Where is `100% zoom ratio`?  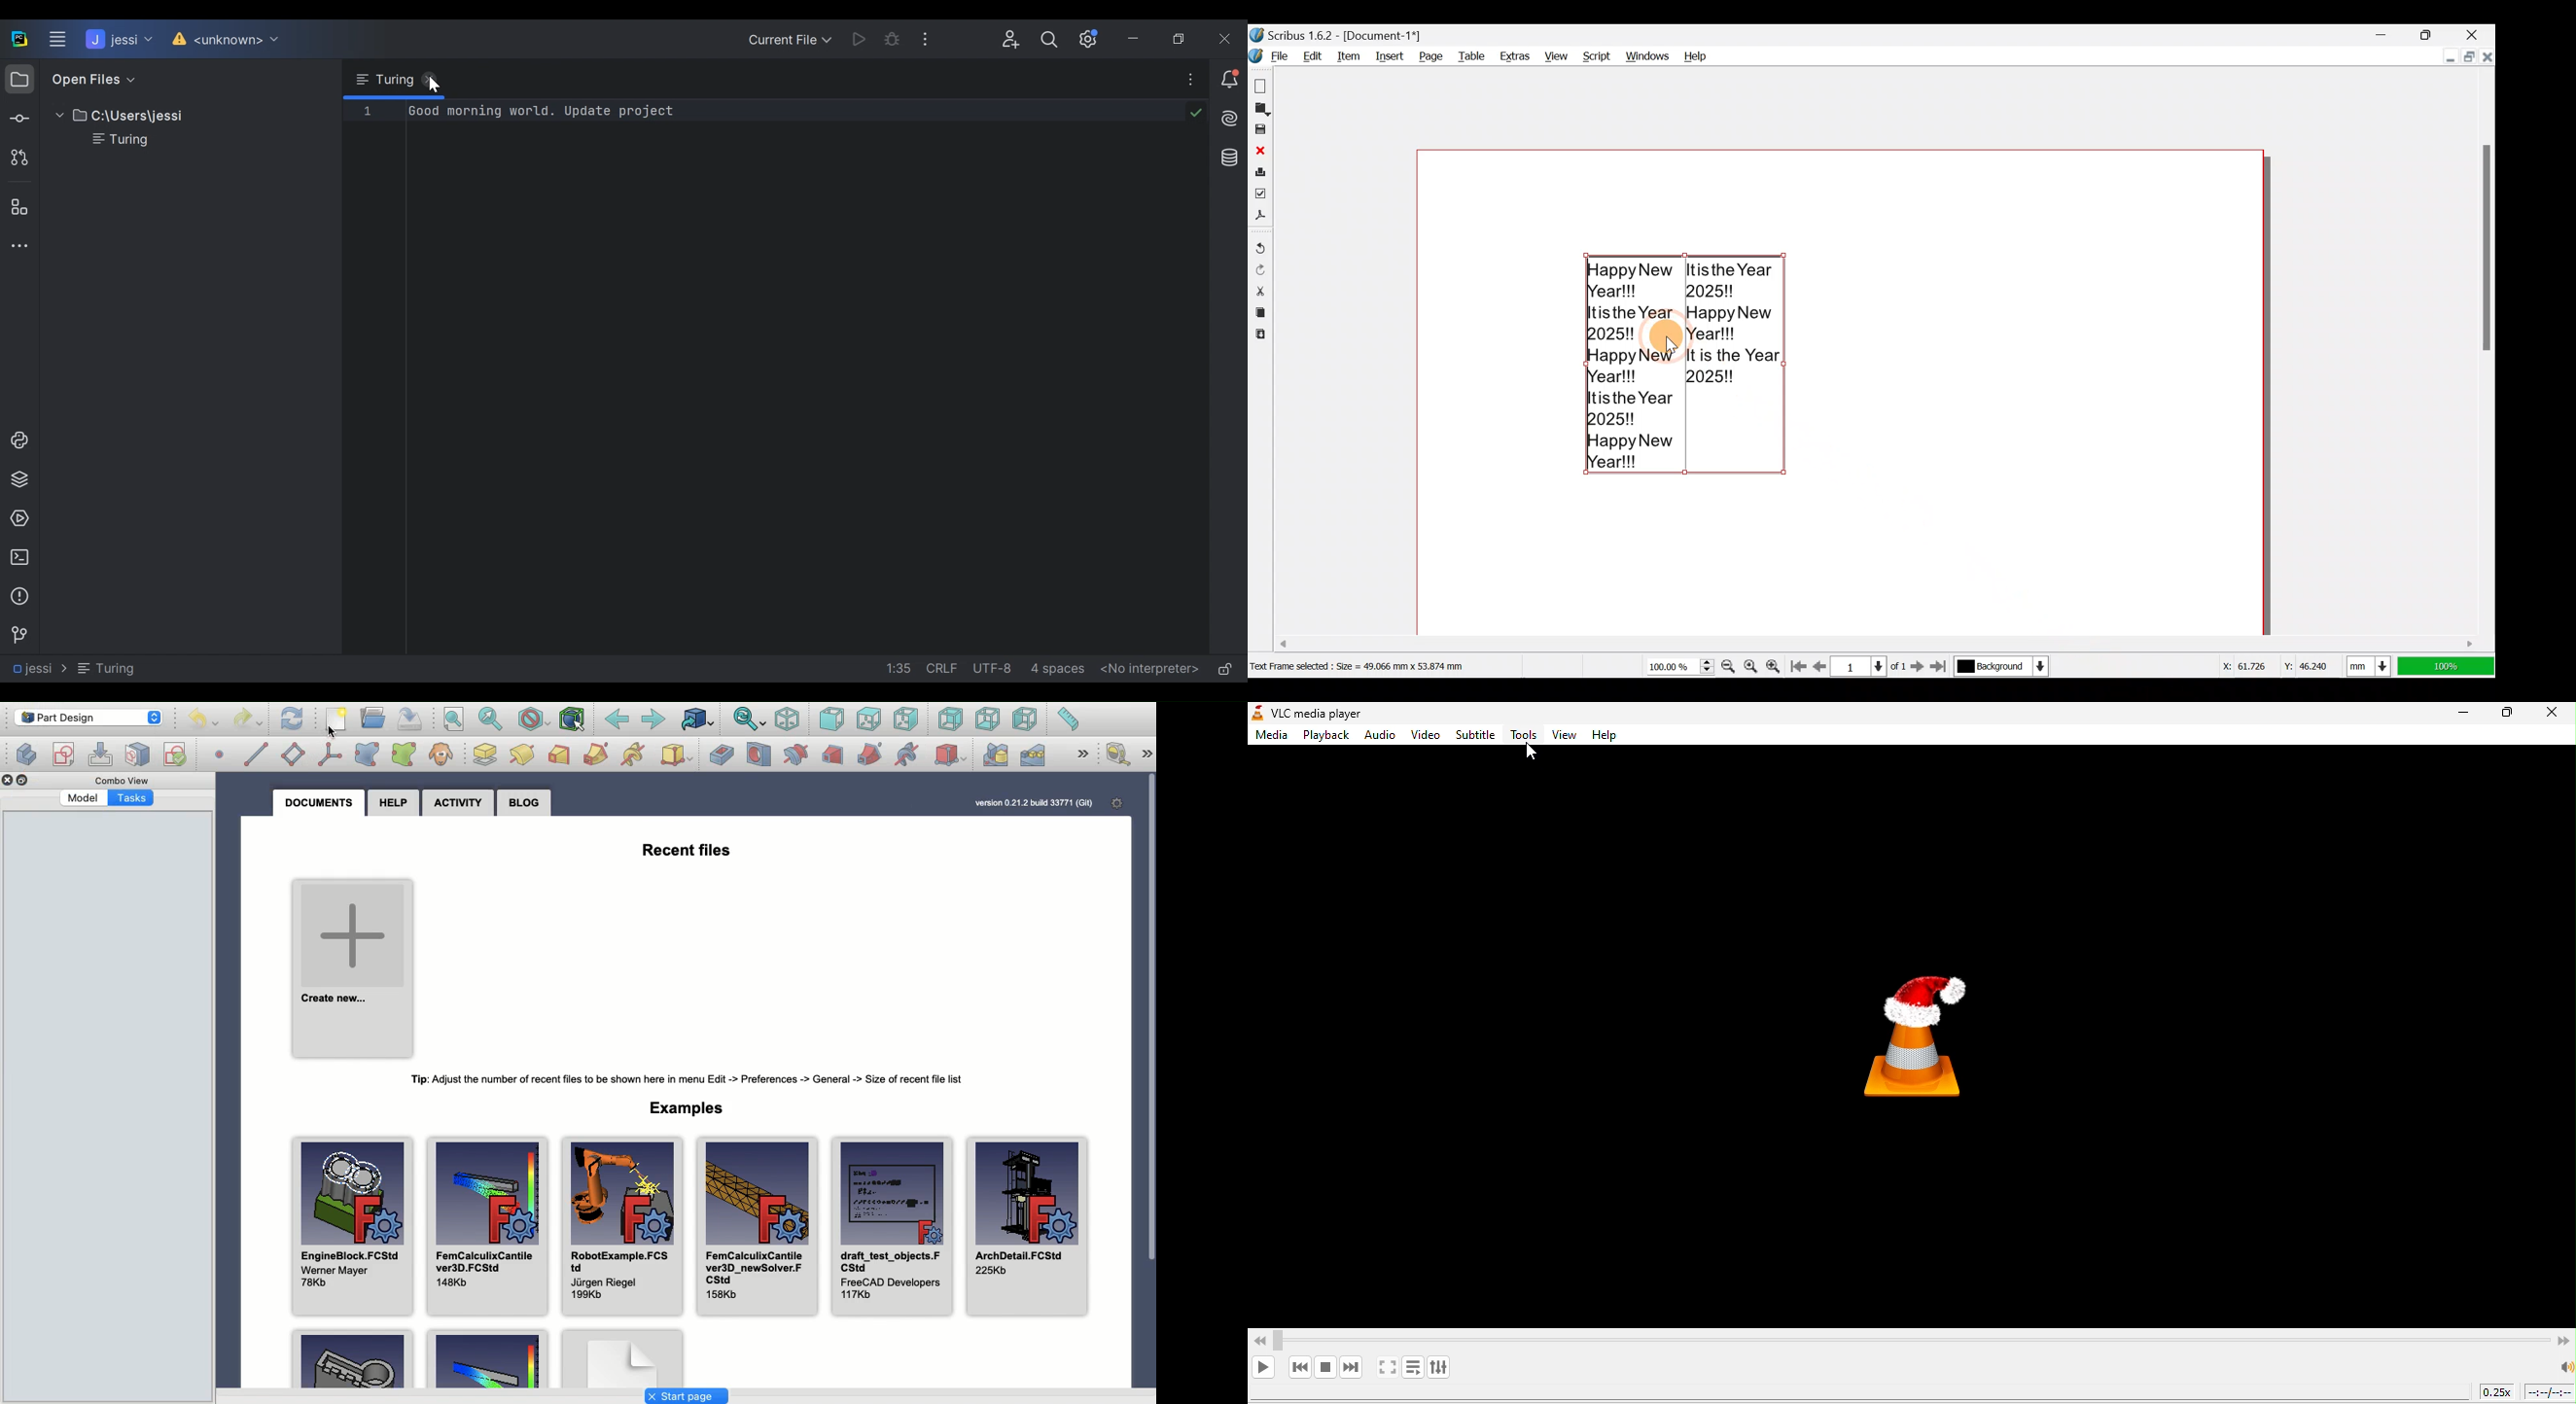 100% zoom ratio is located at coordinates (2449, 666).